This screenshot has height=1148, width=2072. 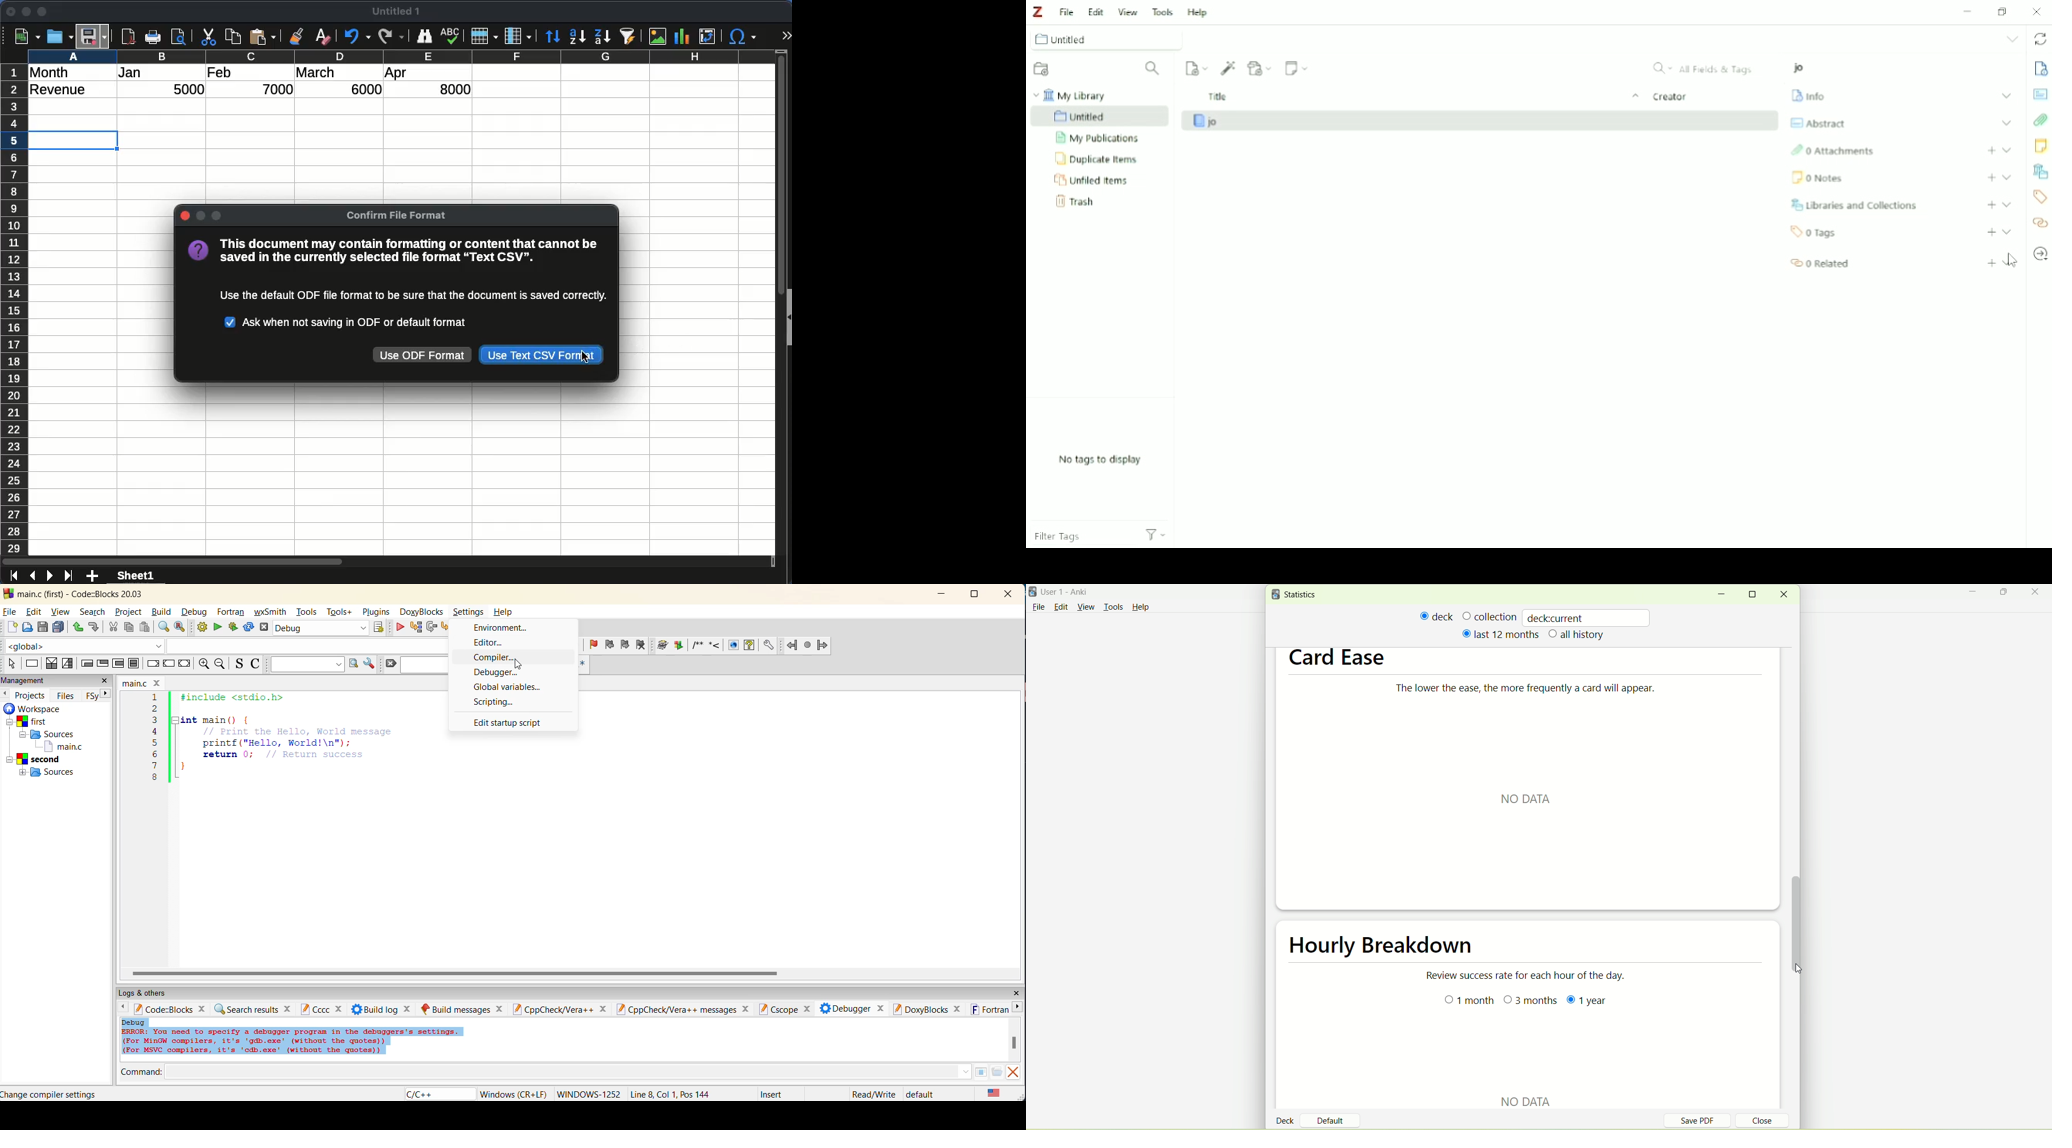 What do you see at coordinates (1783, 595) in the screenshot?
I see `close` at bounding box center [1783, 595].